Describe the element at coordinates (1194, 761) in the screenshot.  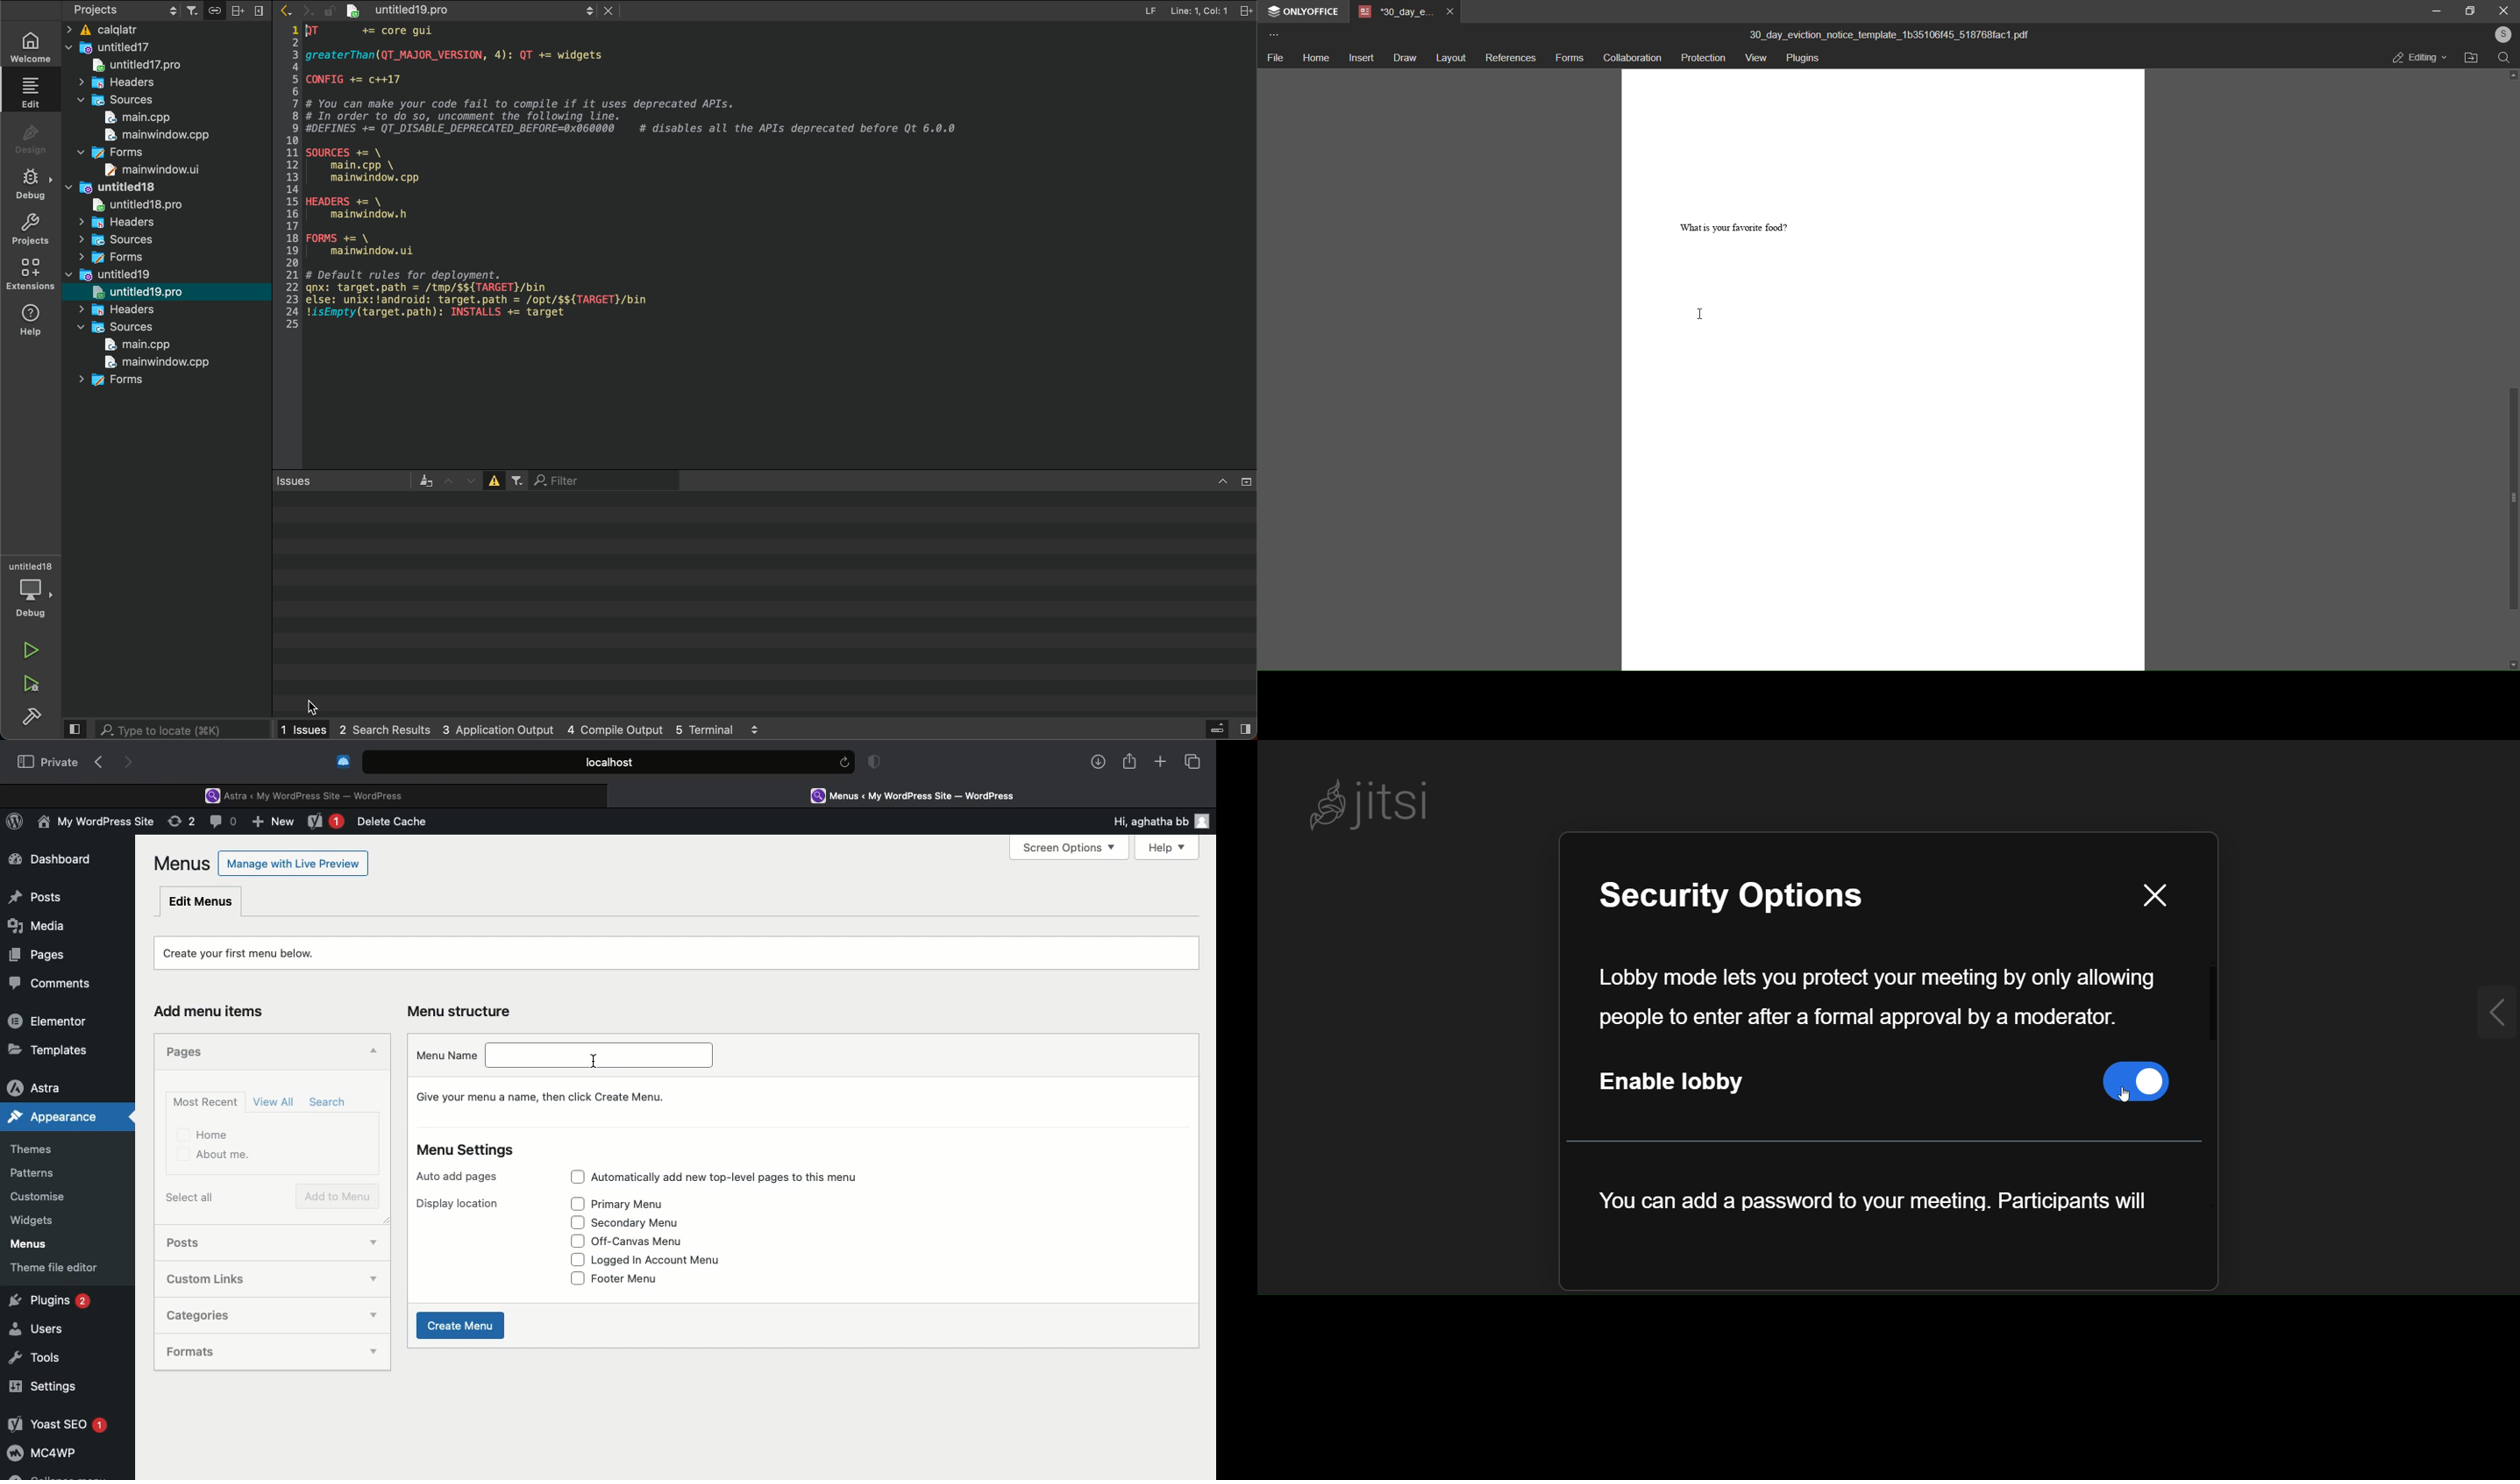
I see `Tabs` at that location.